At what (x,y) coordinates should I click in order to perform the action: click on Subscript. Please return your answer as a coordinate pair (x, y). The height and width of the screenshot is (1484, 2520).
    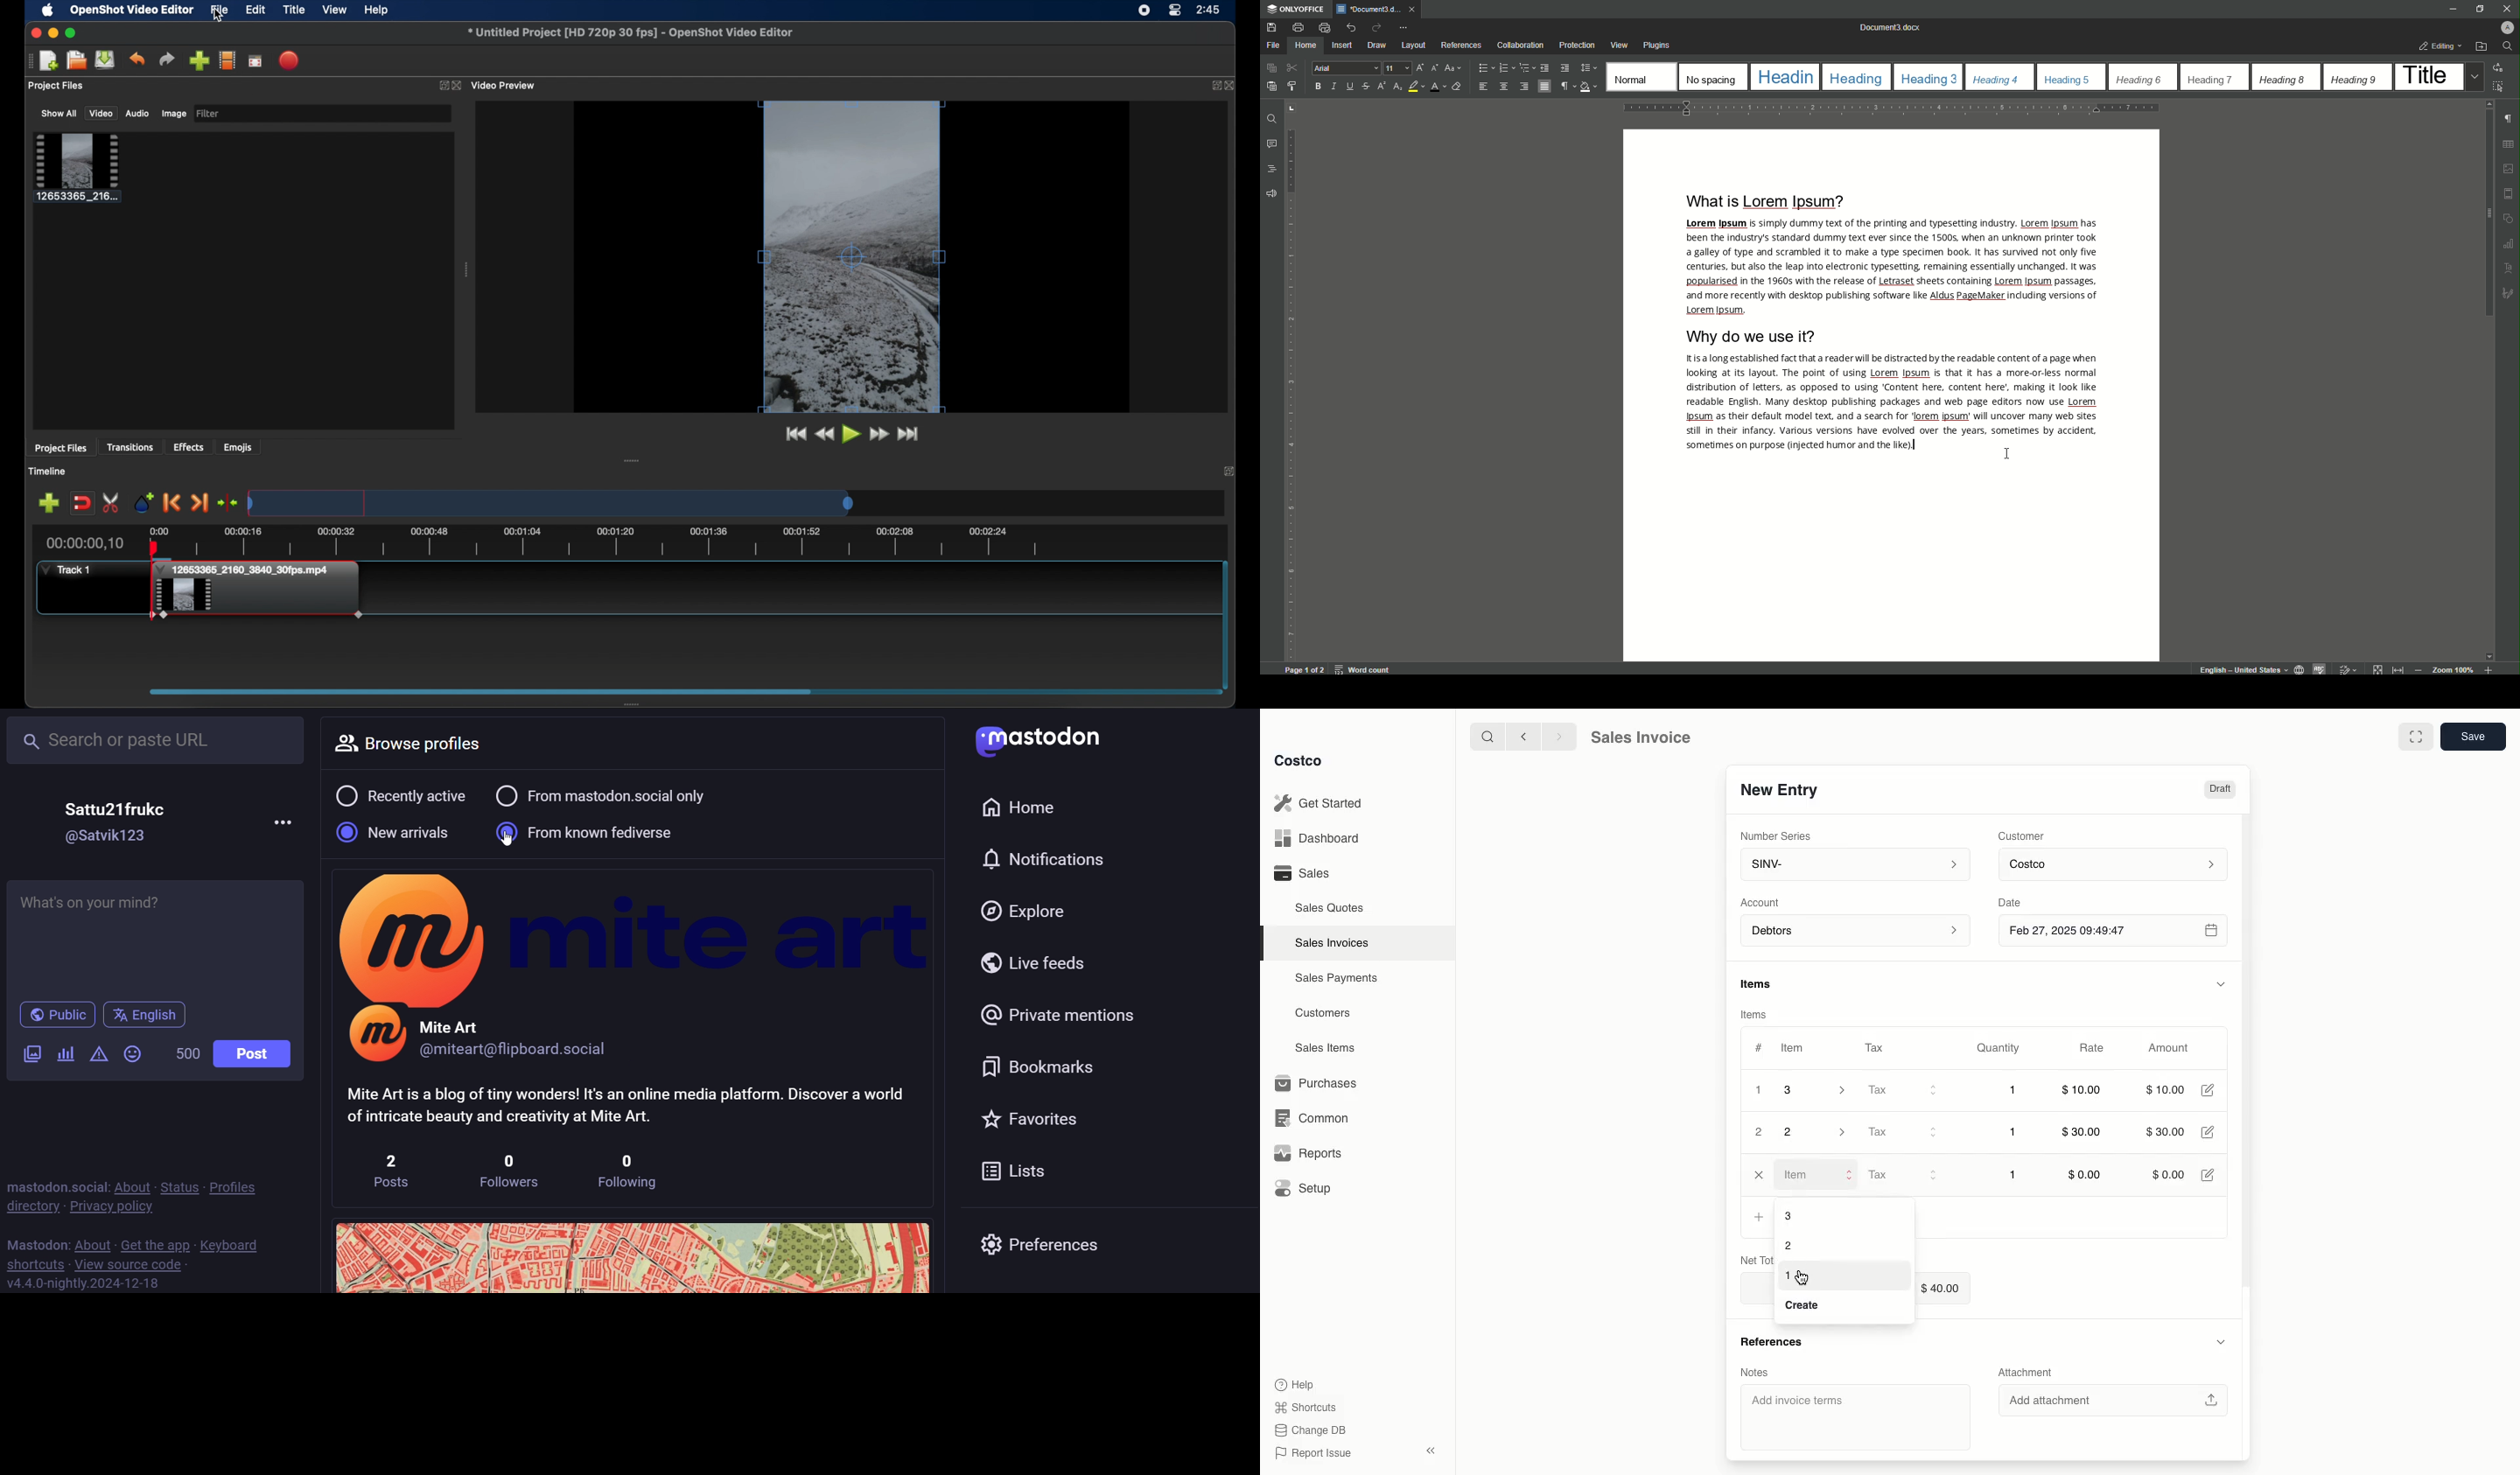
    Looking at the image, I should click on (1398, 87).